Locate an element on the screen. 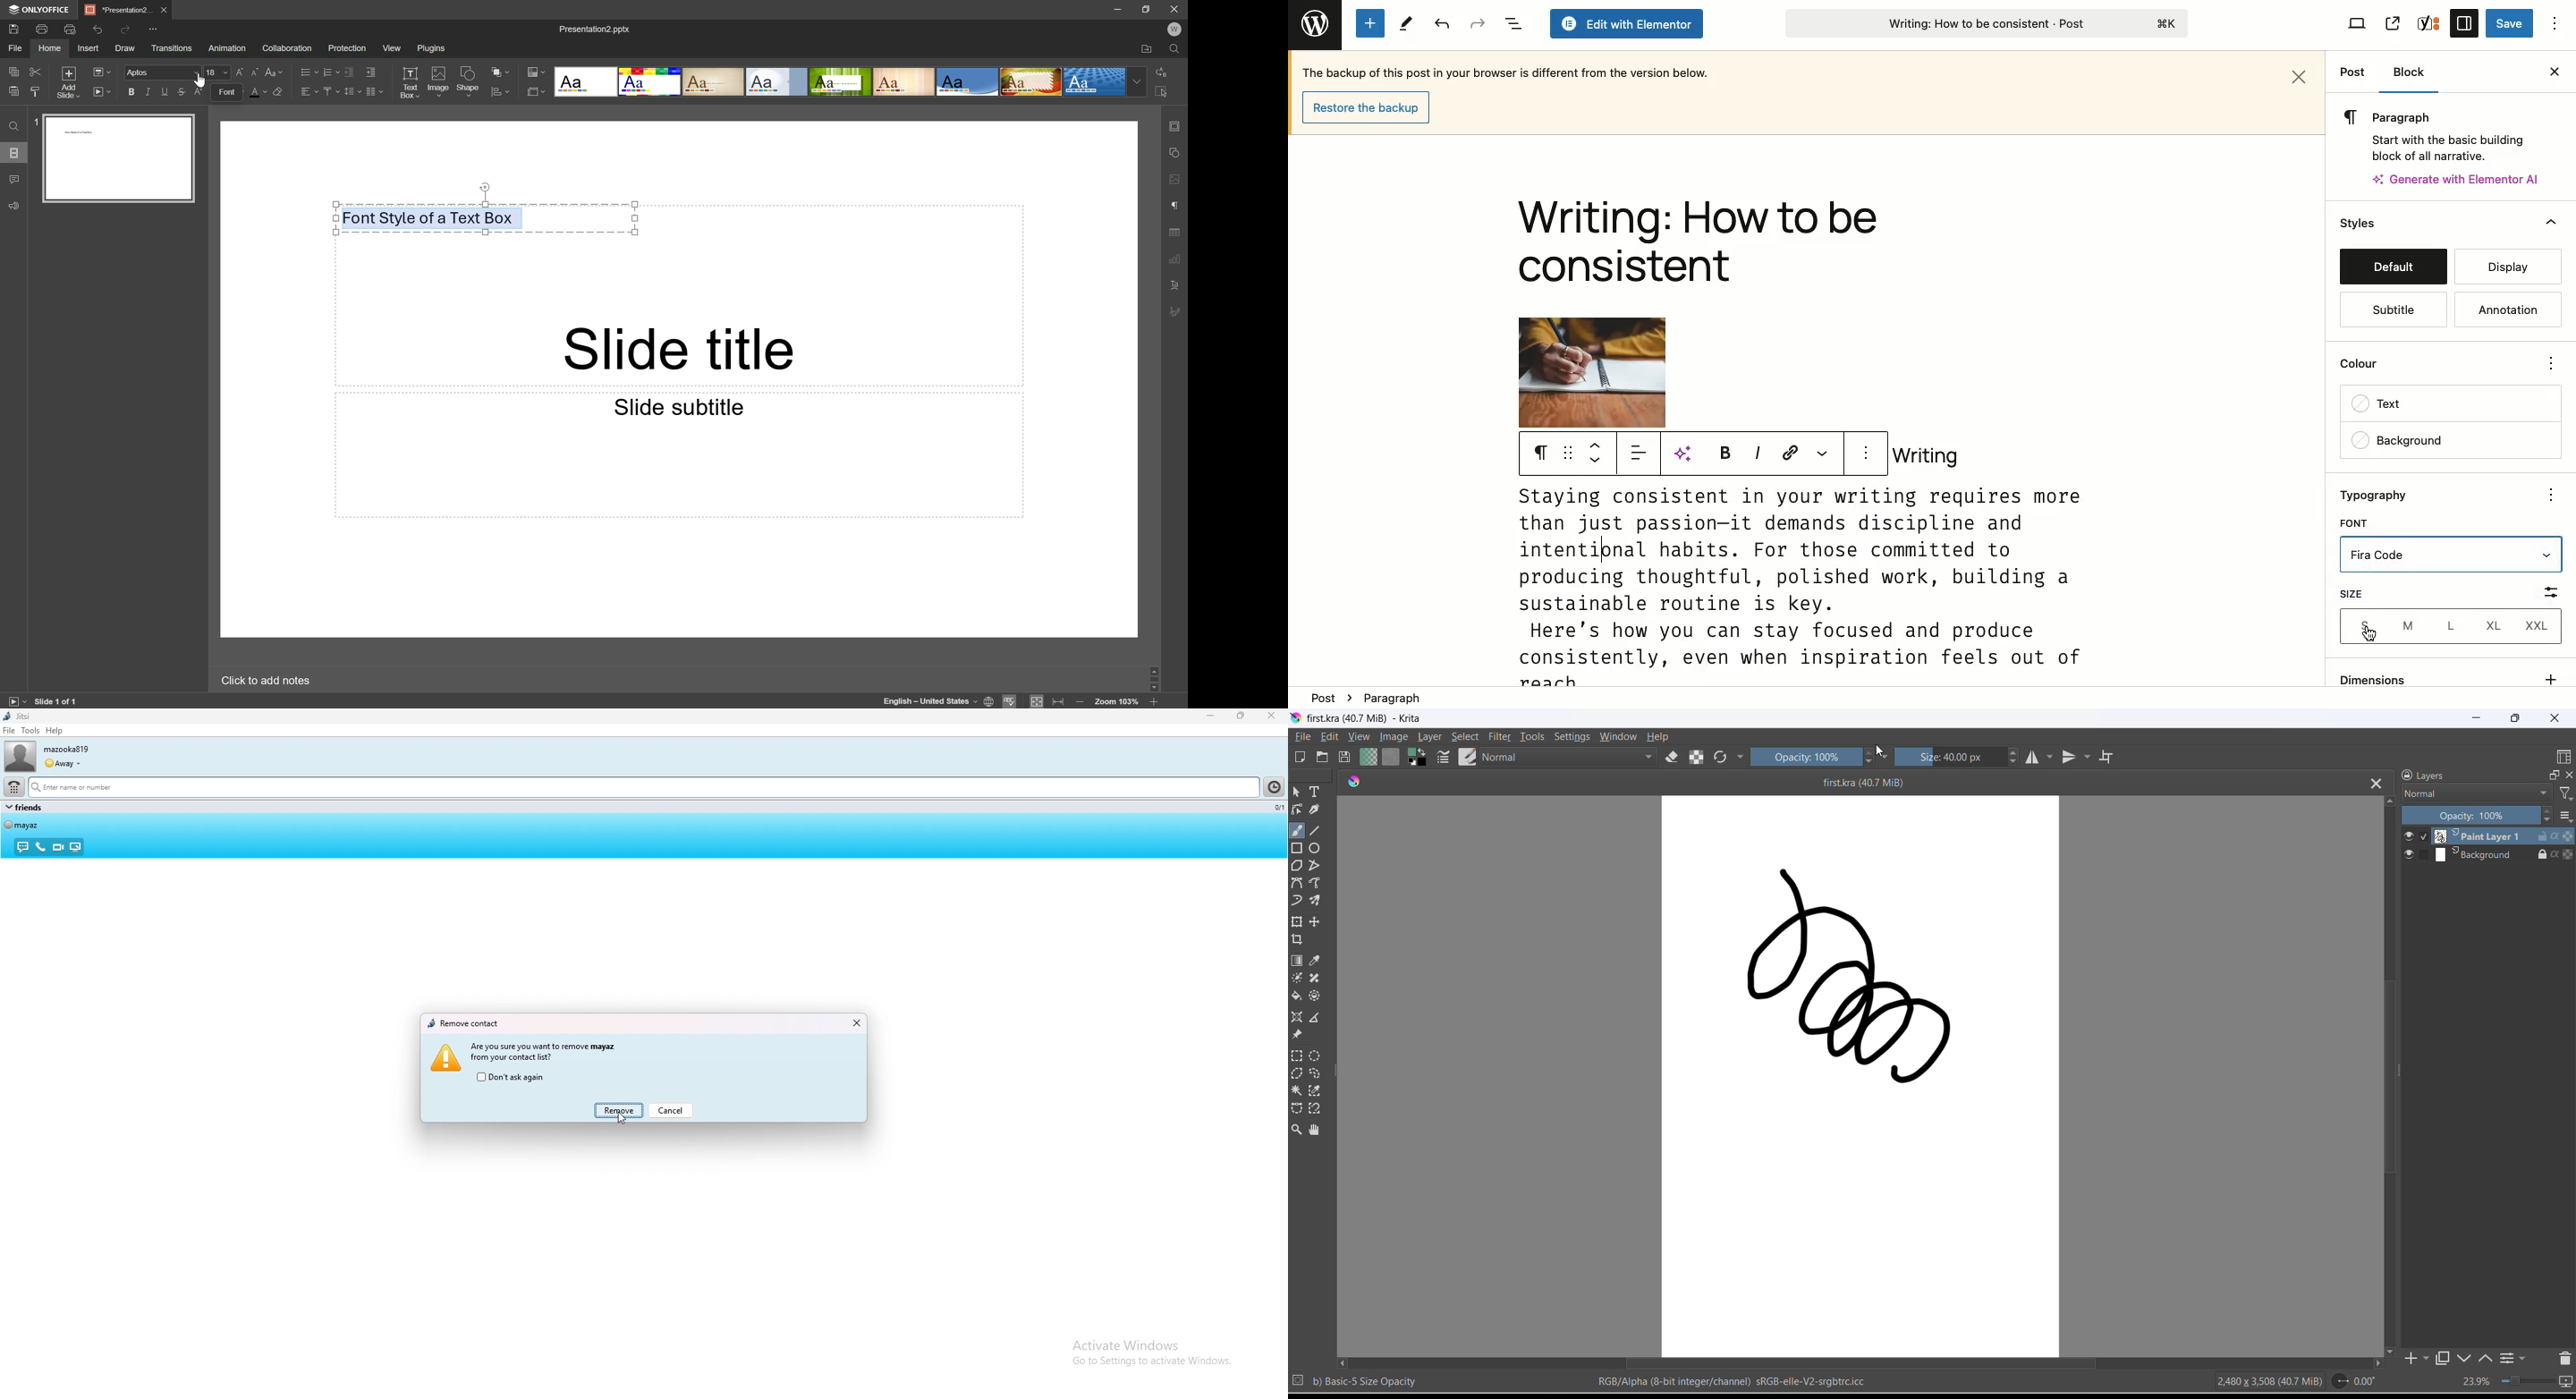 This screenshot has width=2576, height=1400. Fira code is located at coordinates (2453, 556).